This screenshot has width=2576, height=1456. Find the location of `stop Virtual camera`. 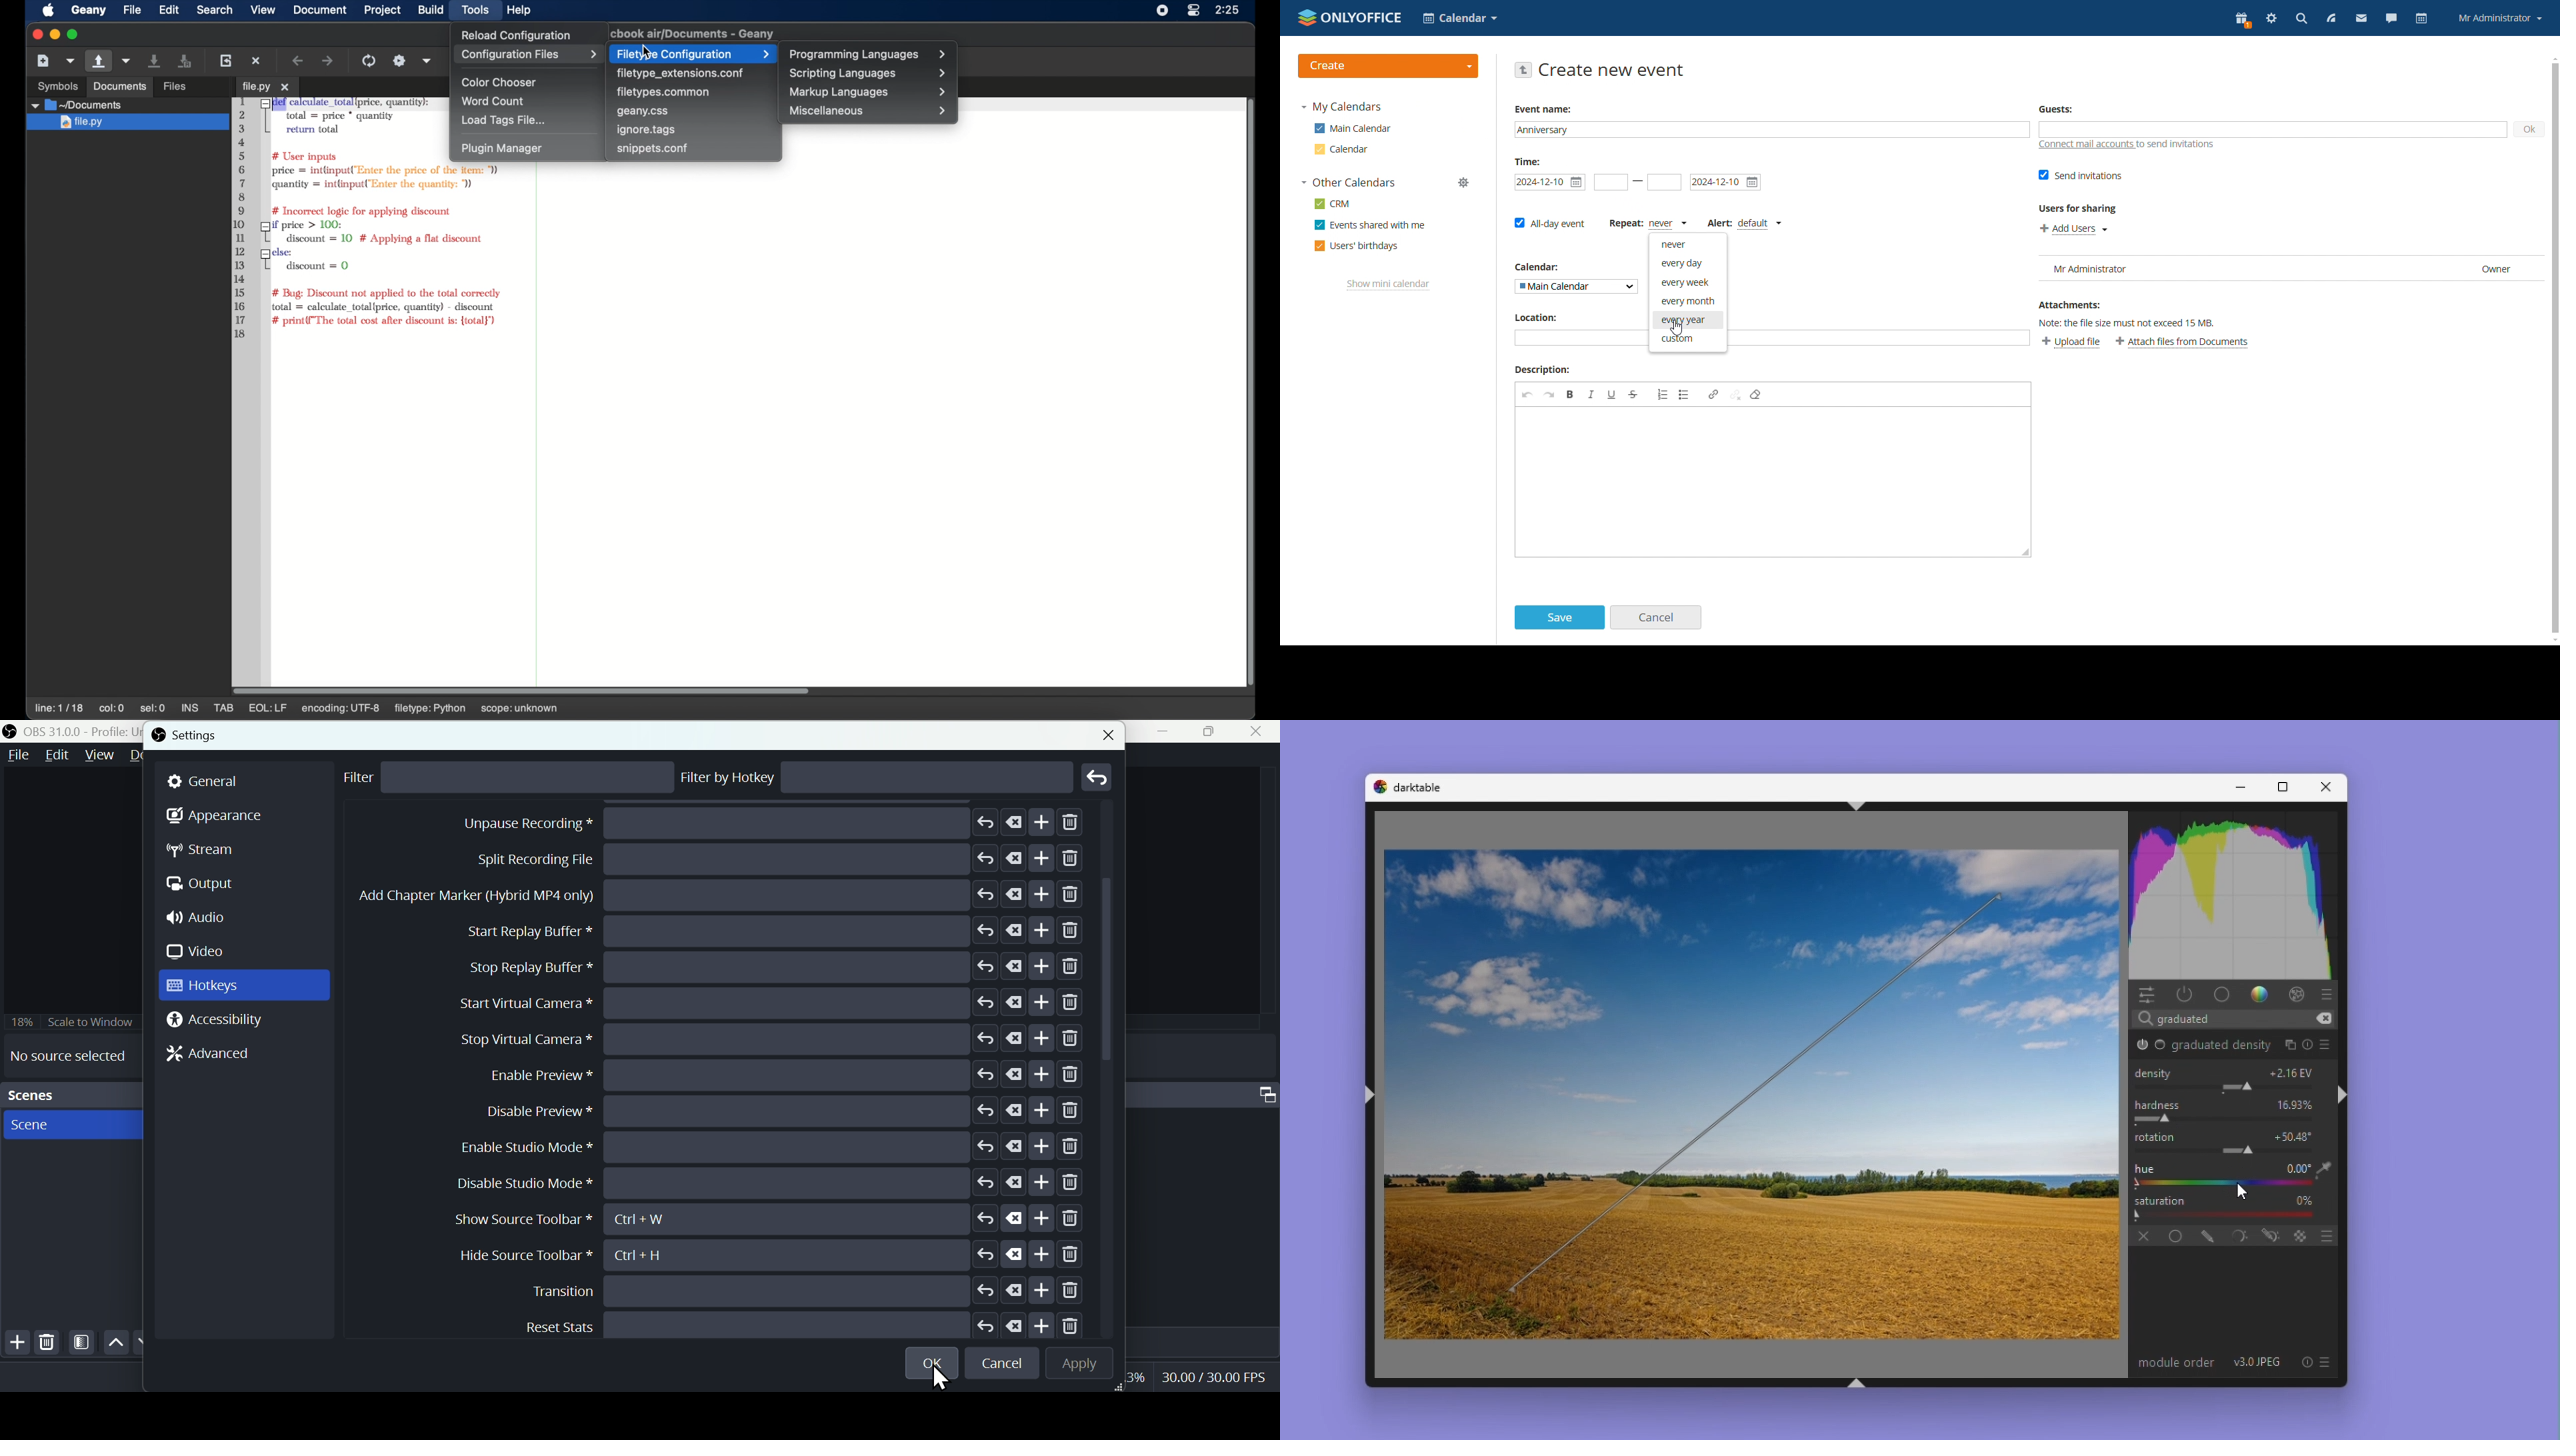

stop Virtual camera is located at coordinates (767, 1183).